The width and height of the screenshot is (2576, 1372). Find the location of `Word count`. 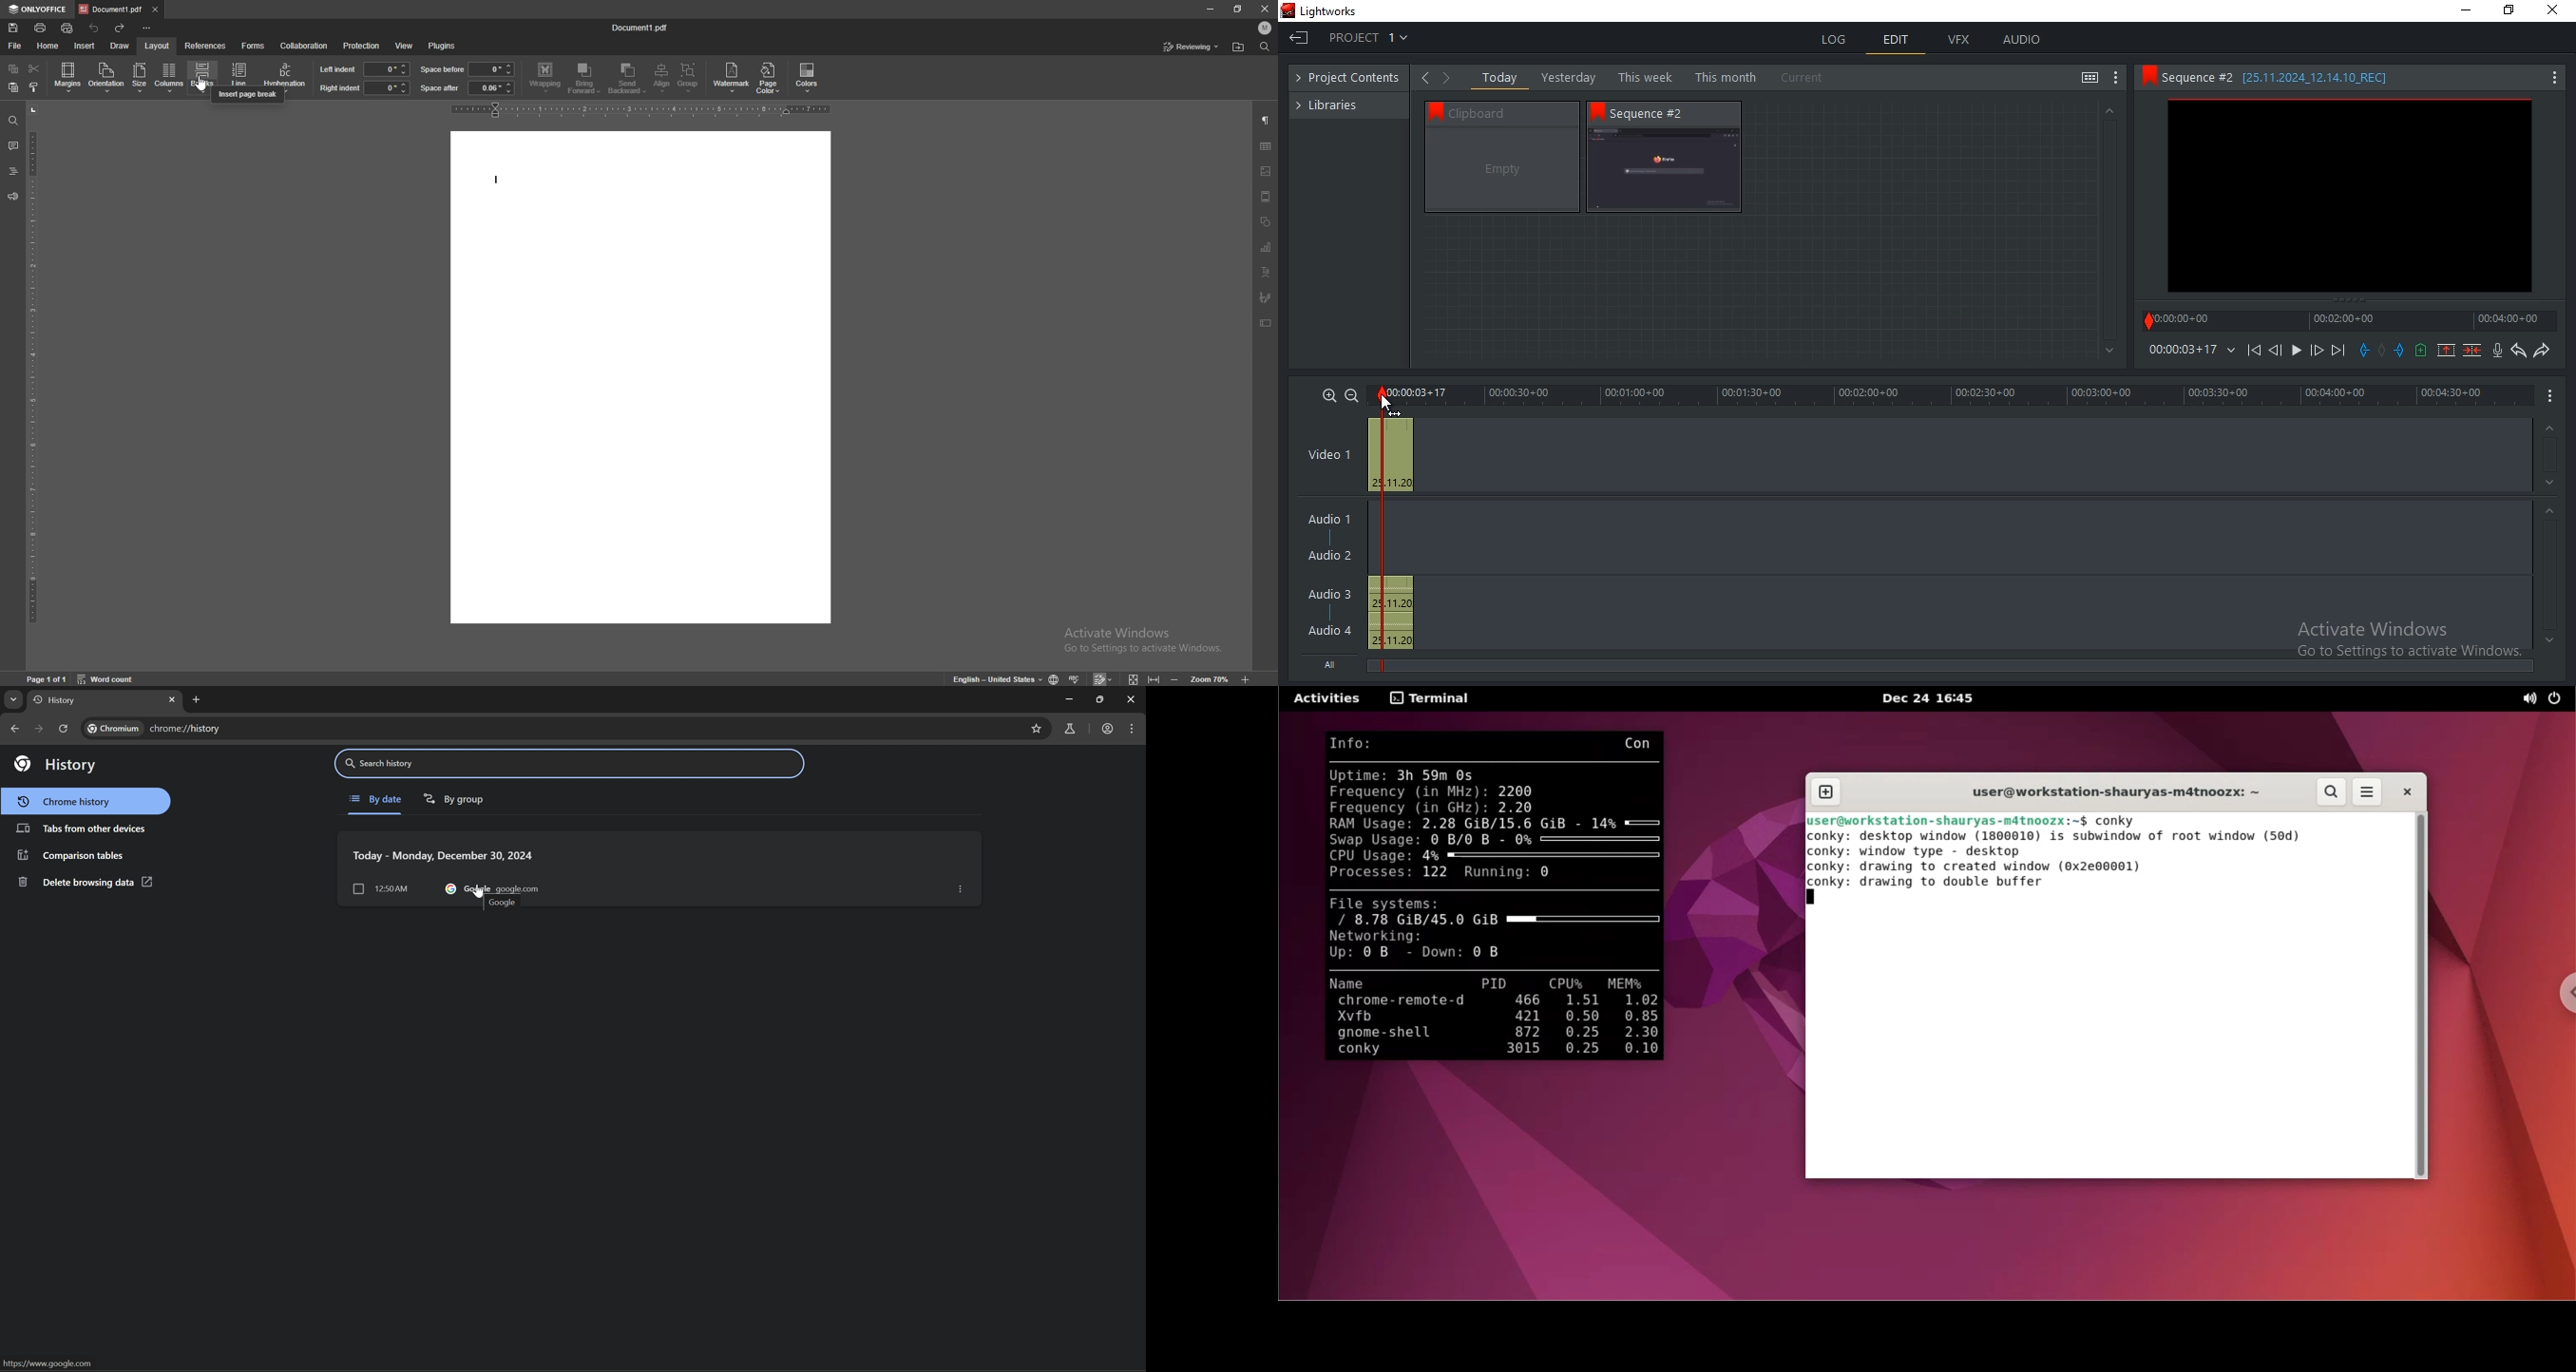

Word count is located at coordinates (115, 679).